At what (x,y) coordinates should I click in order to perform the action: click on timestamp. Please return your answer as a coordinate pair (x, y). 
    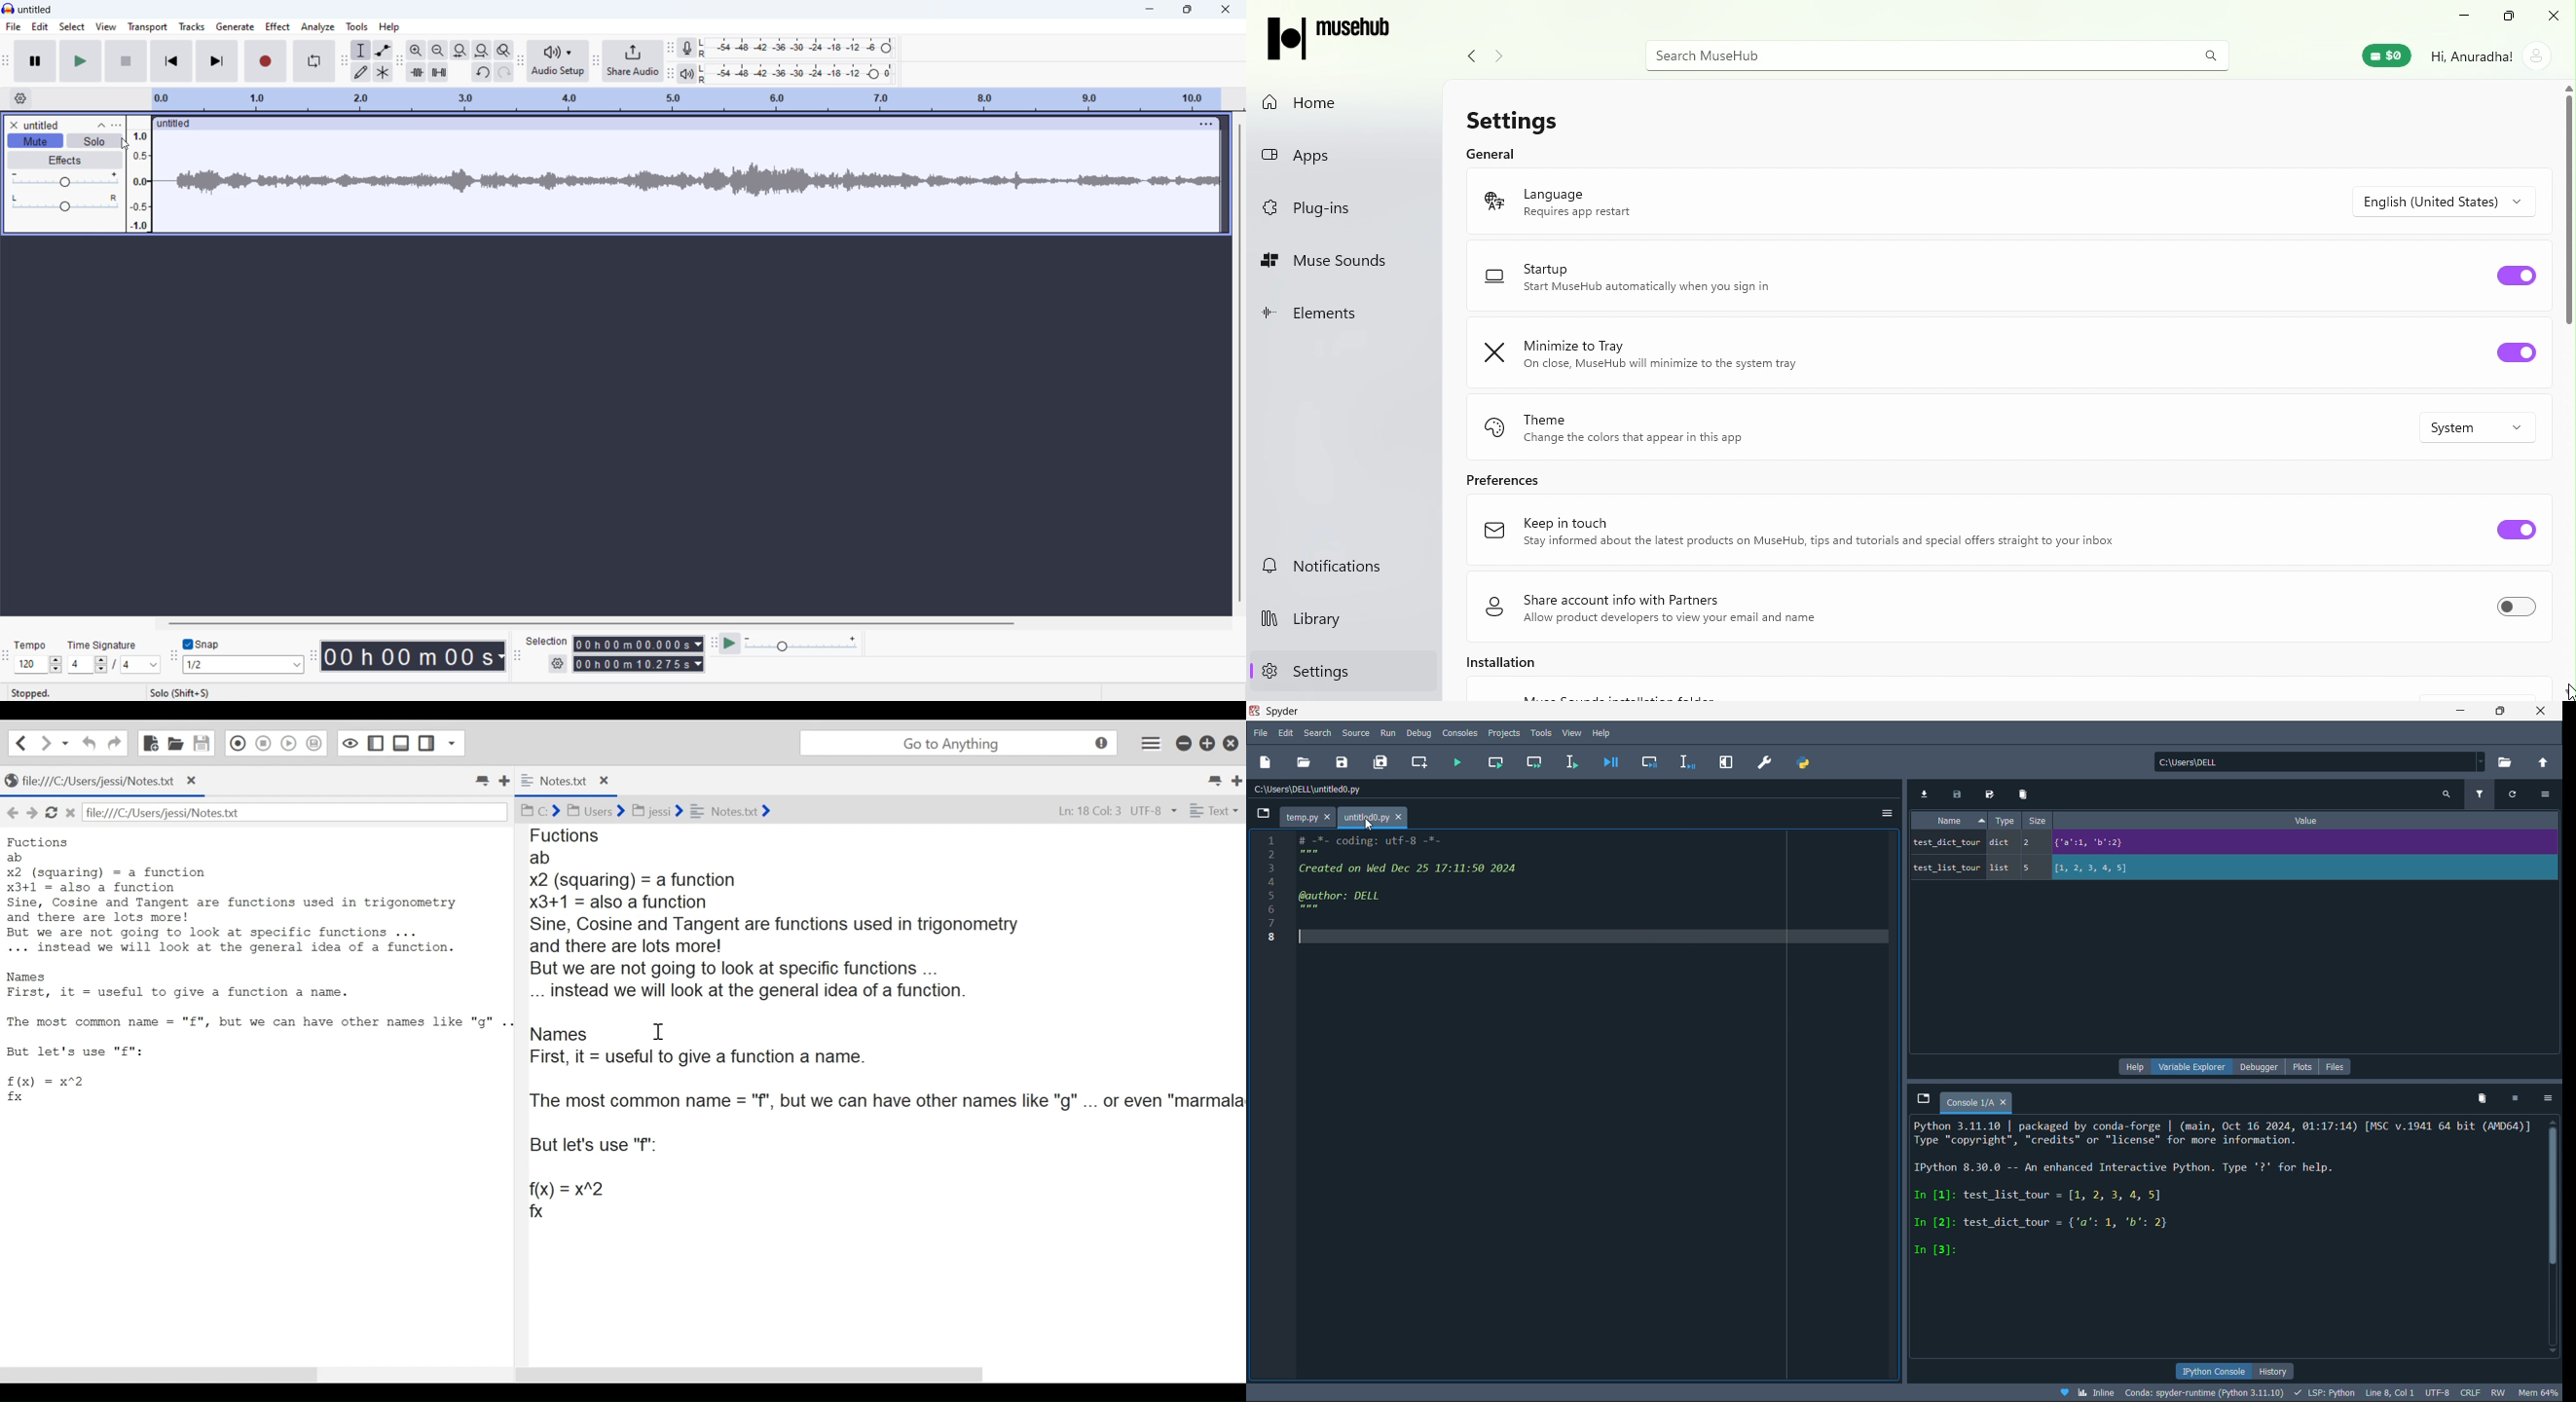
    Looking at the image, I should click on (413, 656).